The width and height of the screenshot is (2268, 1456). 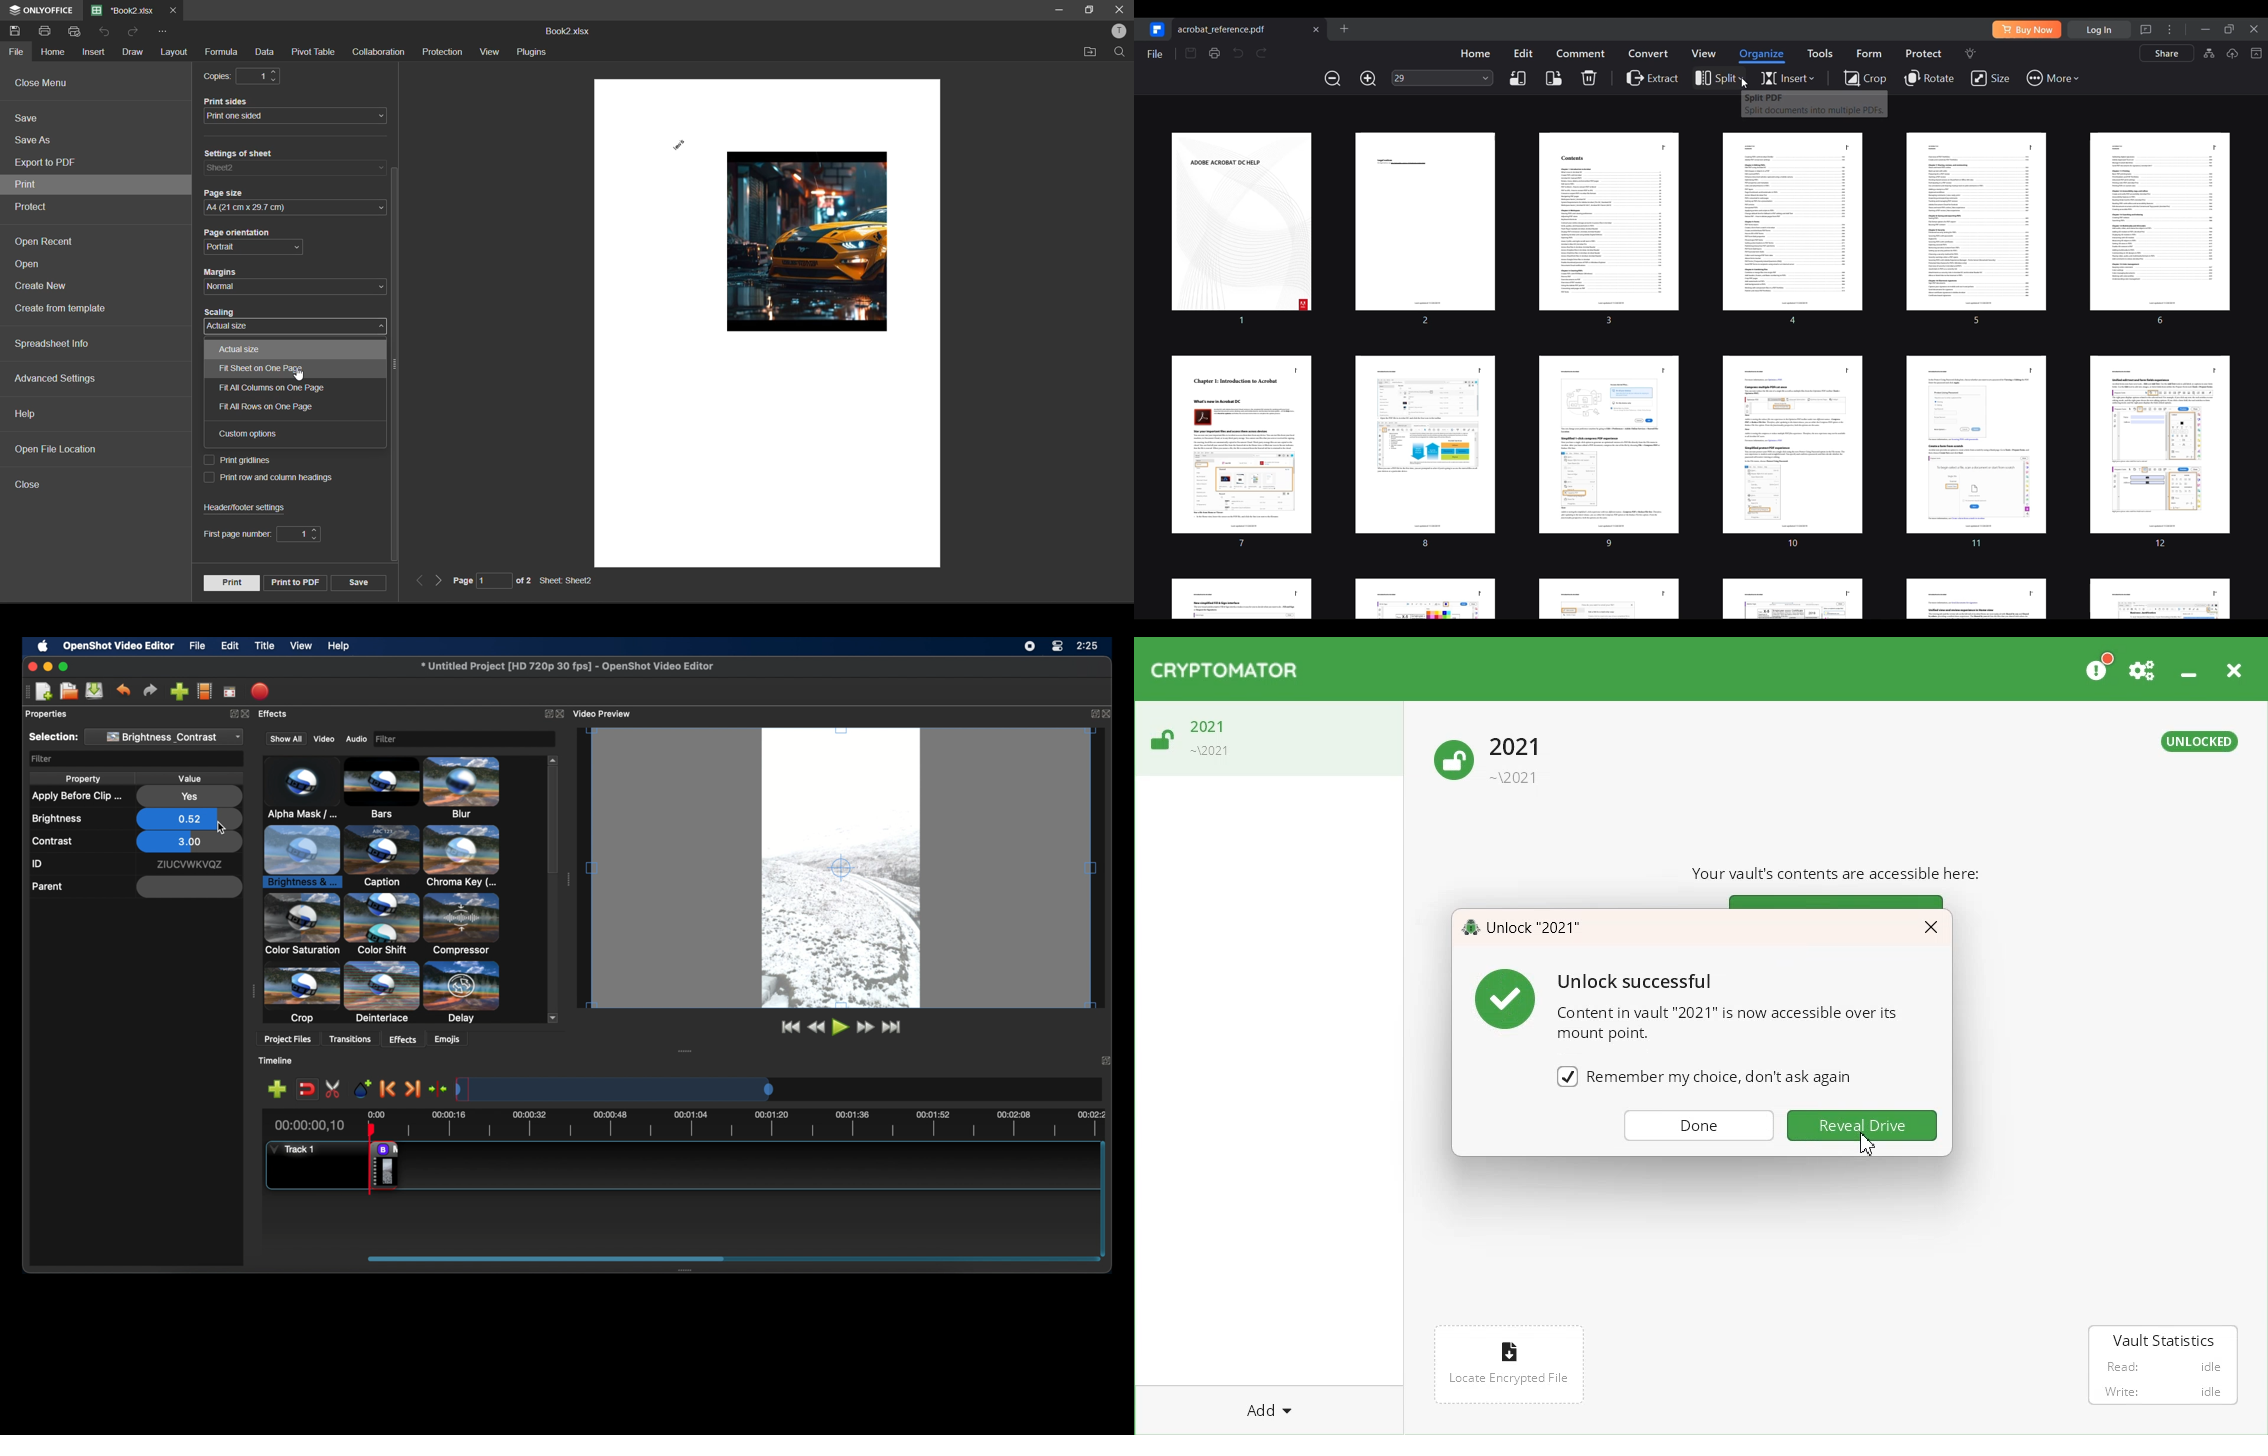 What do you see at coordinates (439, 1089) in the screenshot?
I see `center playhead on the timeline` at bounding box center [439, 1089].